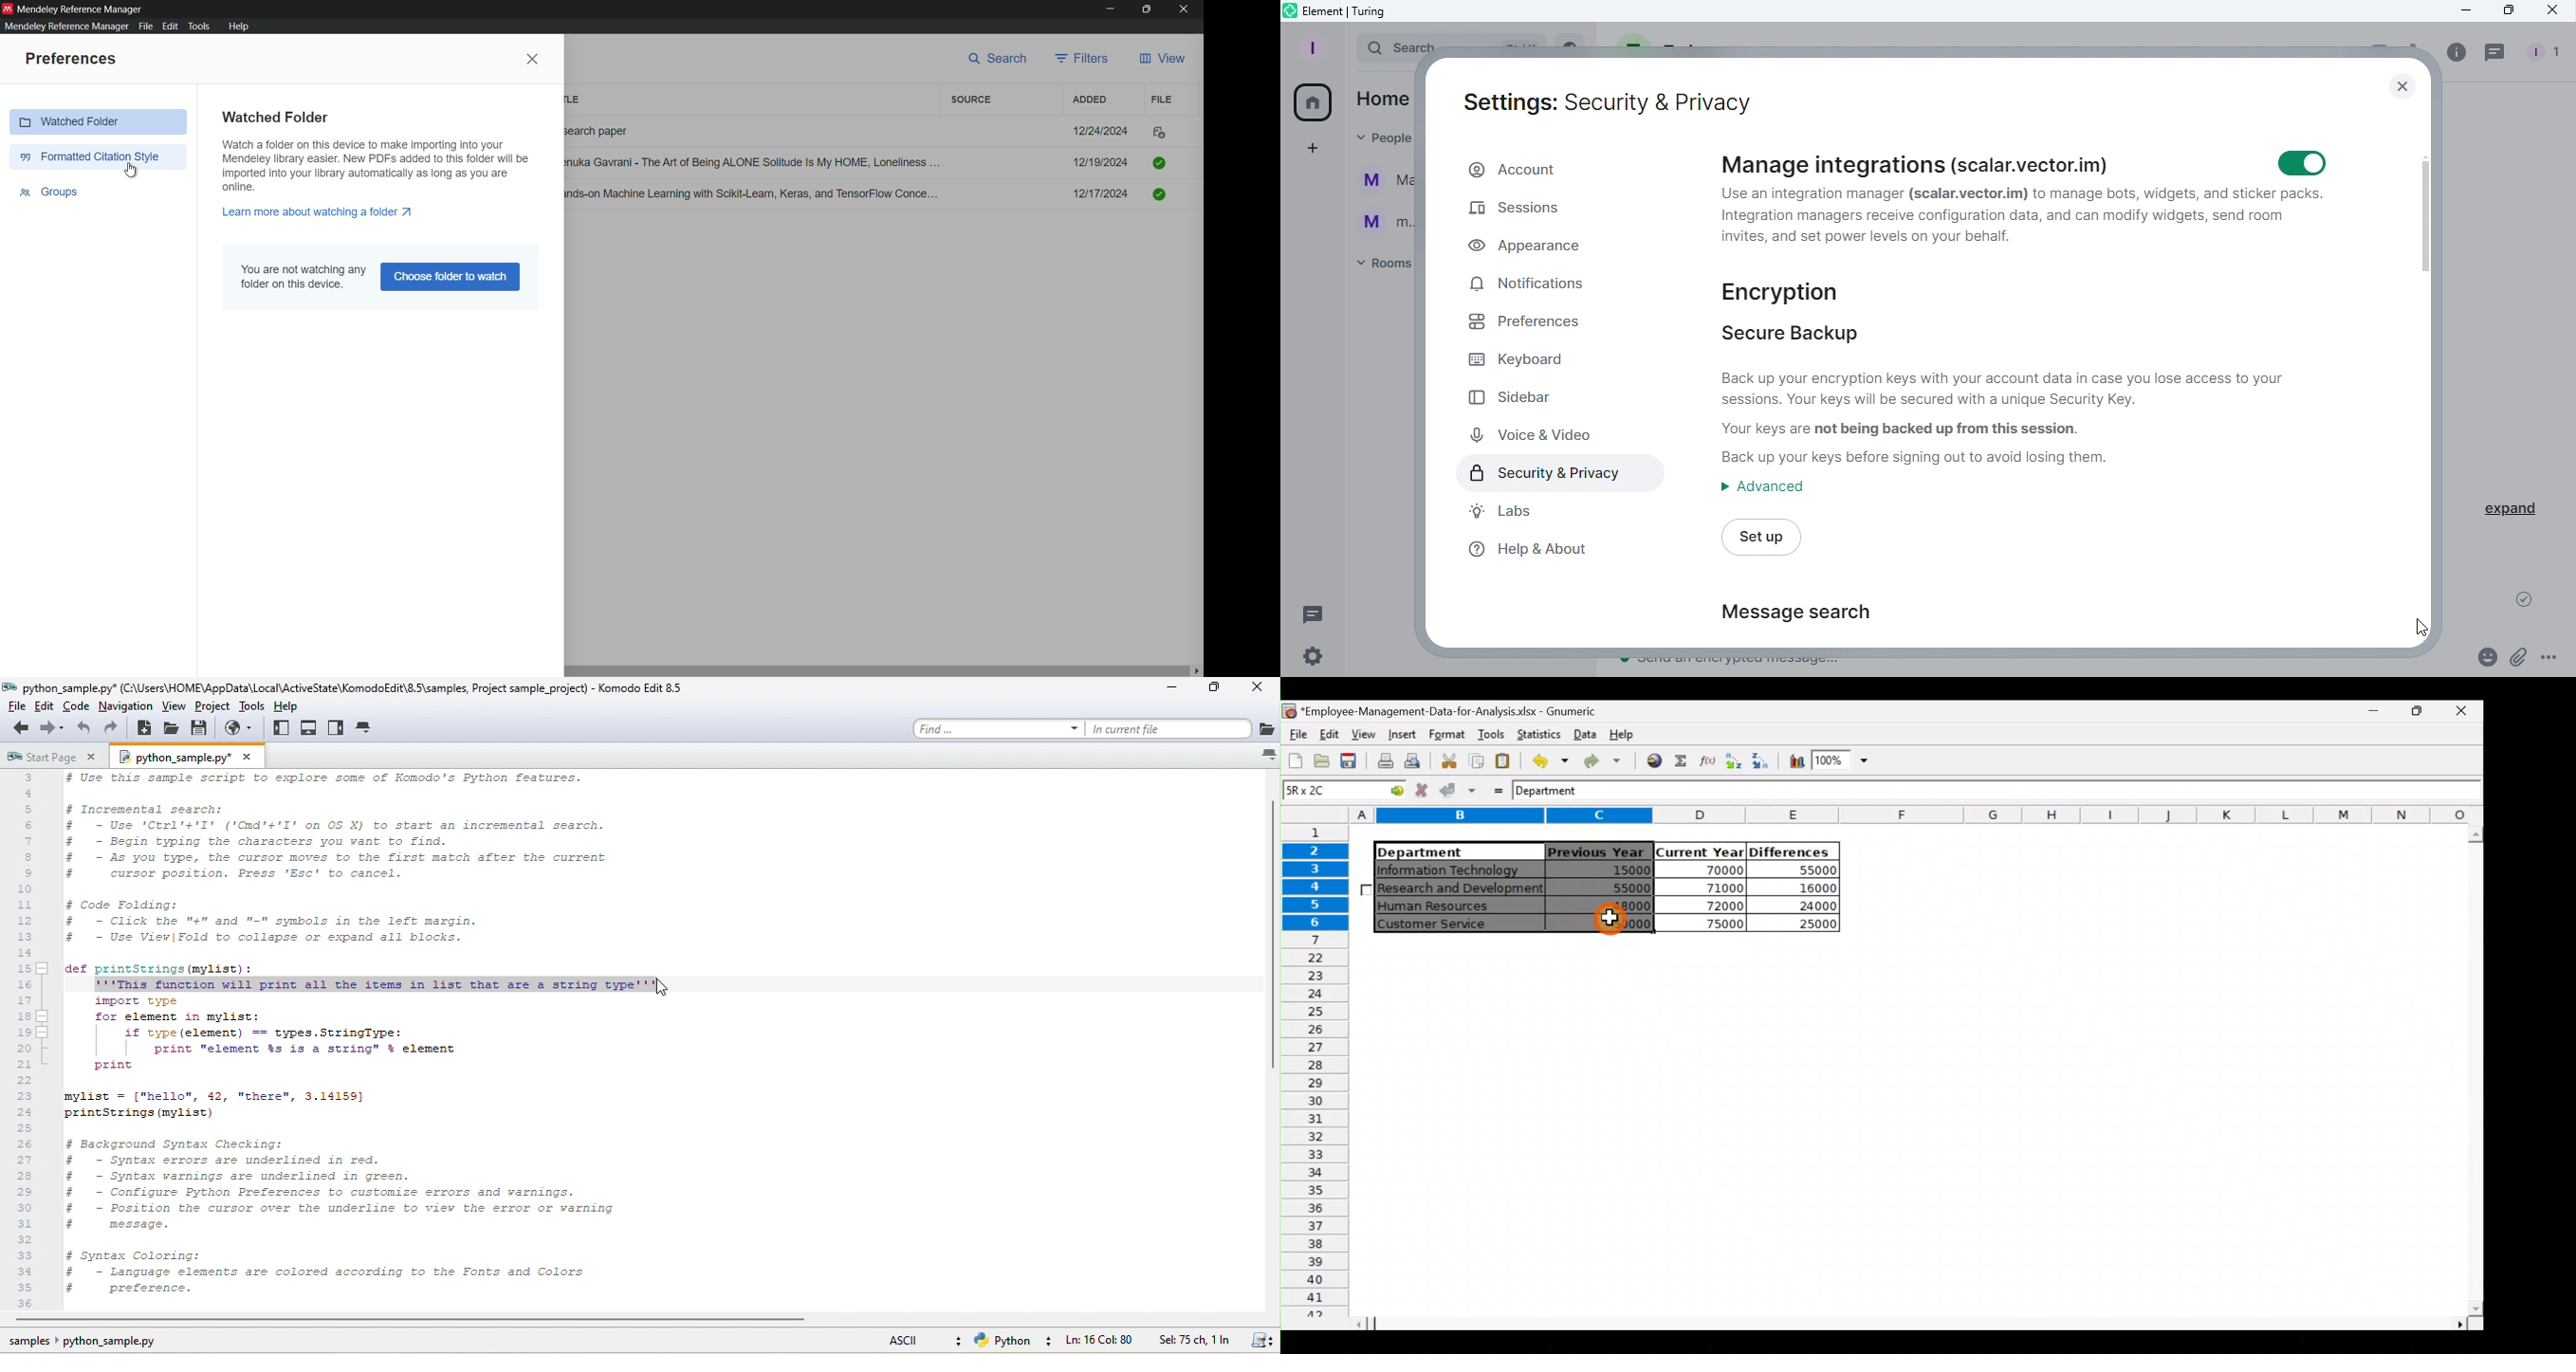  I want to click on Threads, so click(1316, 613).